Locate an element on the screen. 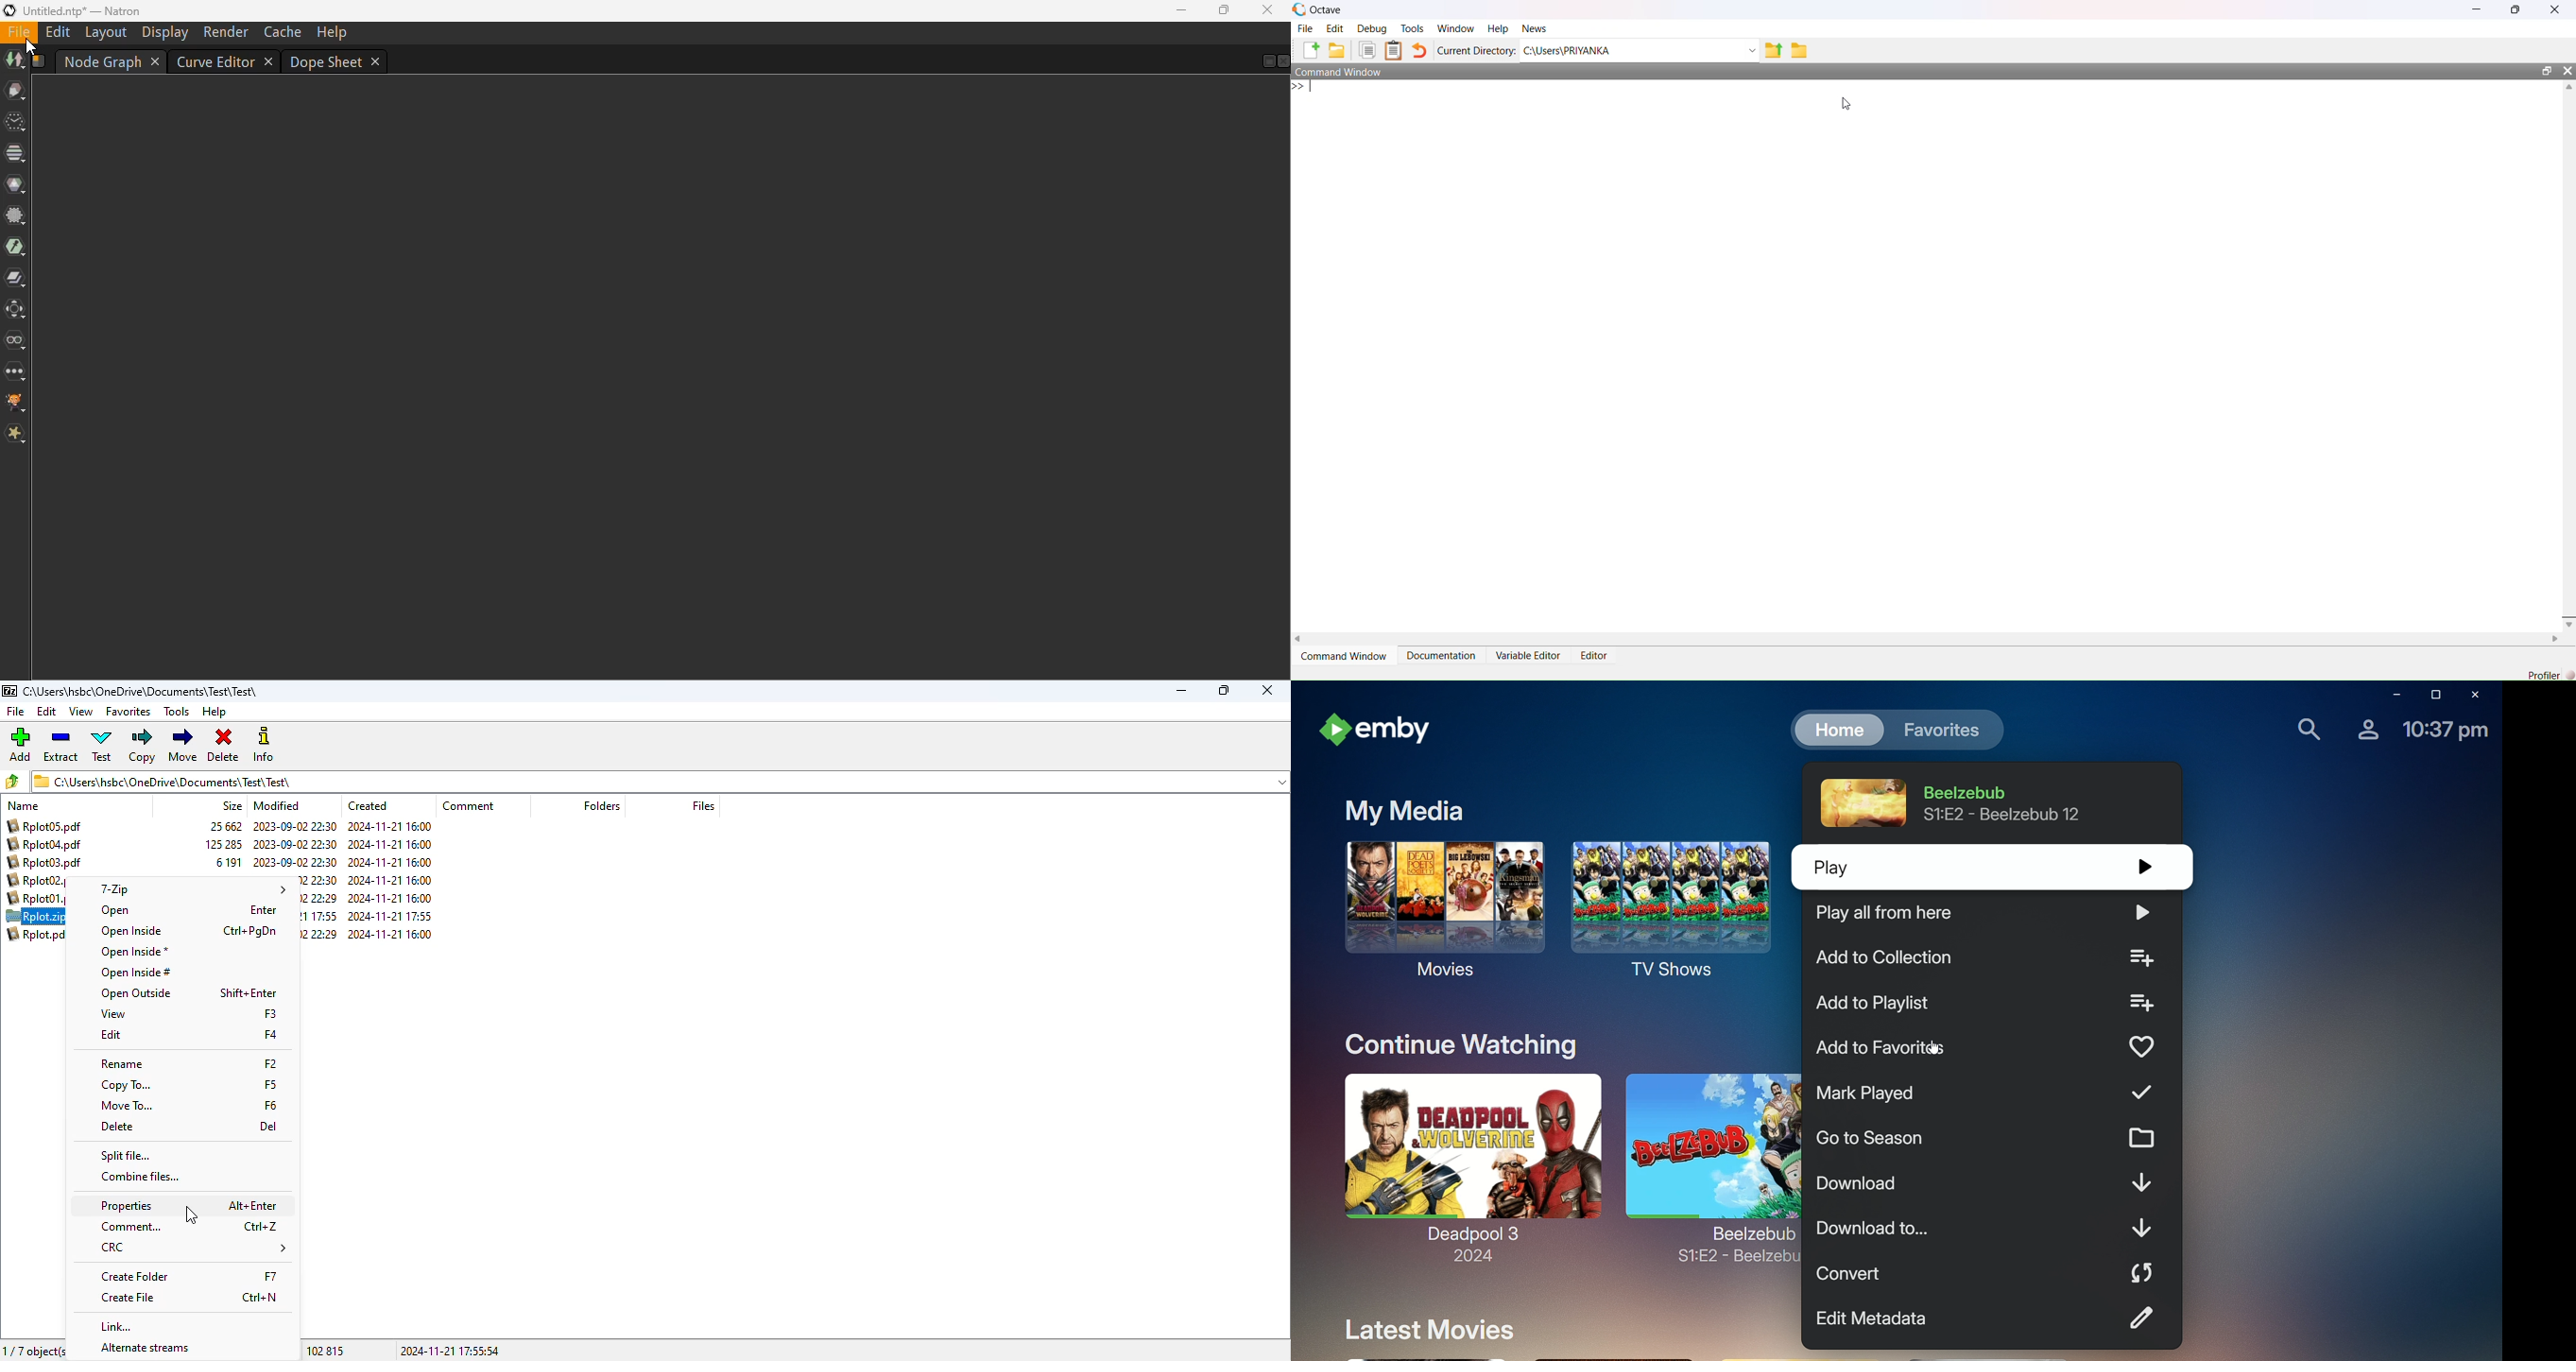 The height and width of the screenshot is (1372, 2576). 2024 is located at coordinates (1470, 1257).